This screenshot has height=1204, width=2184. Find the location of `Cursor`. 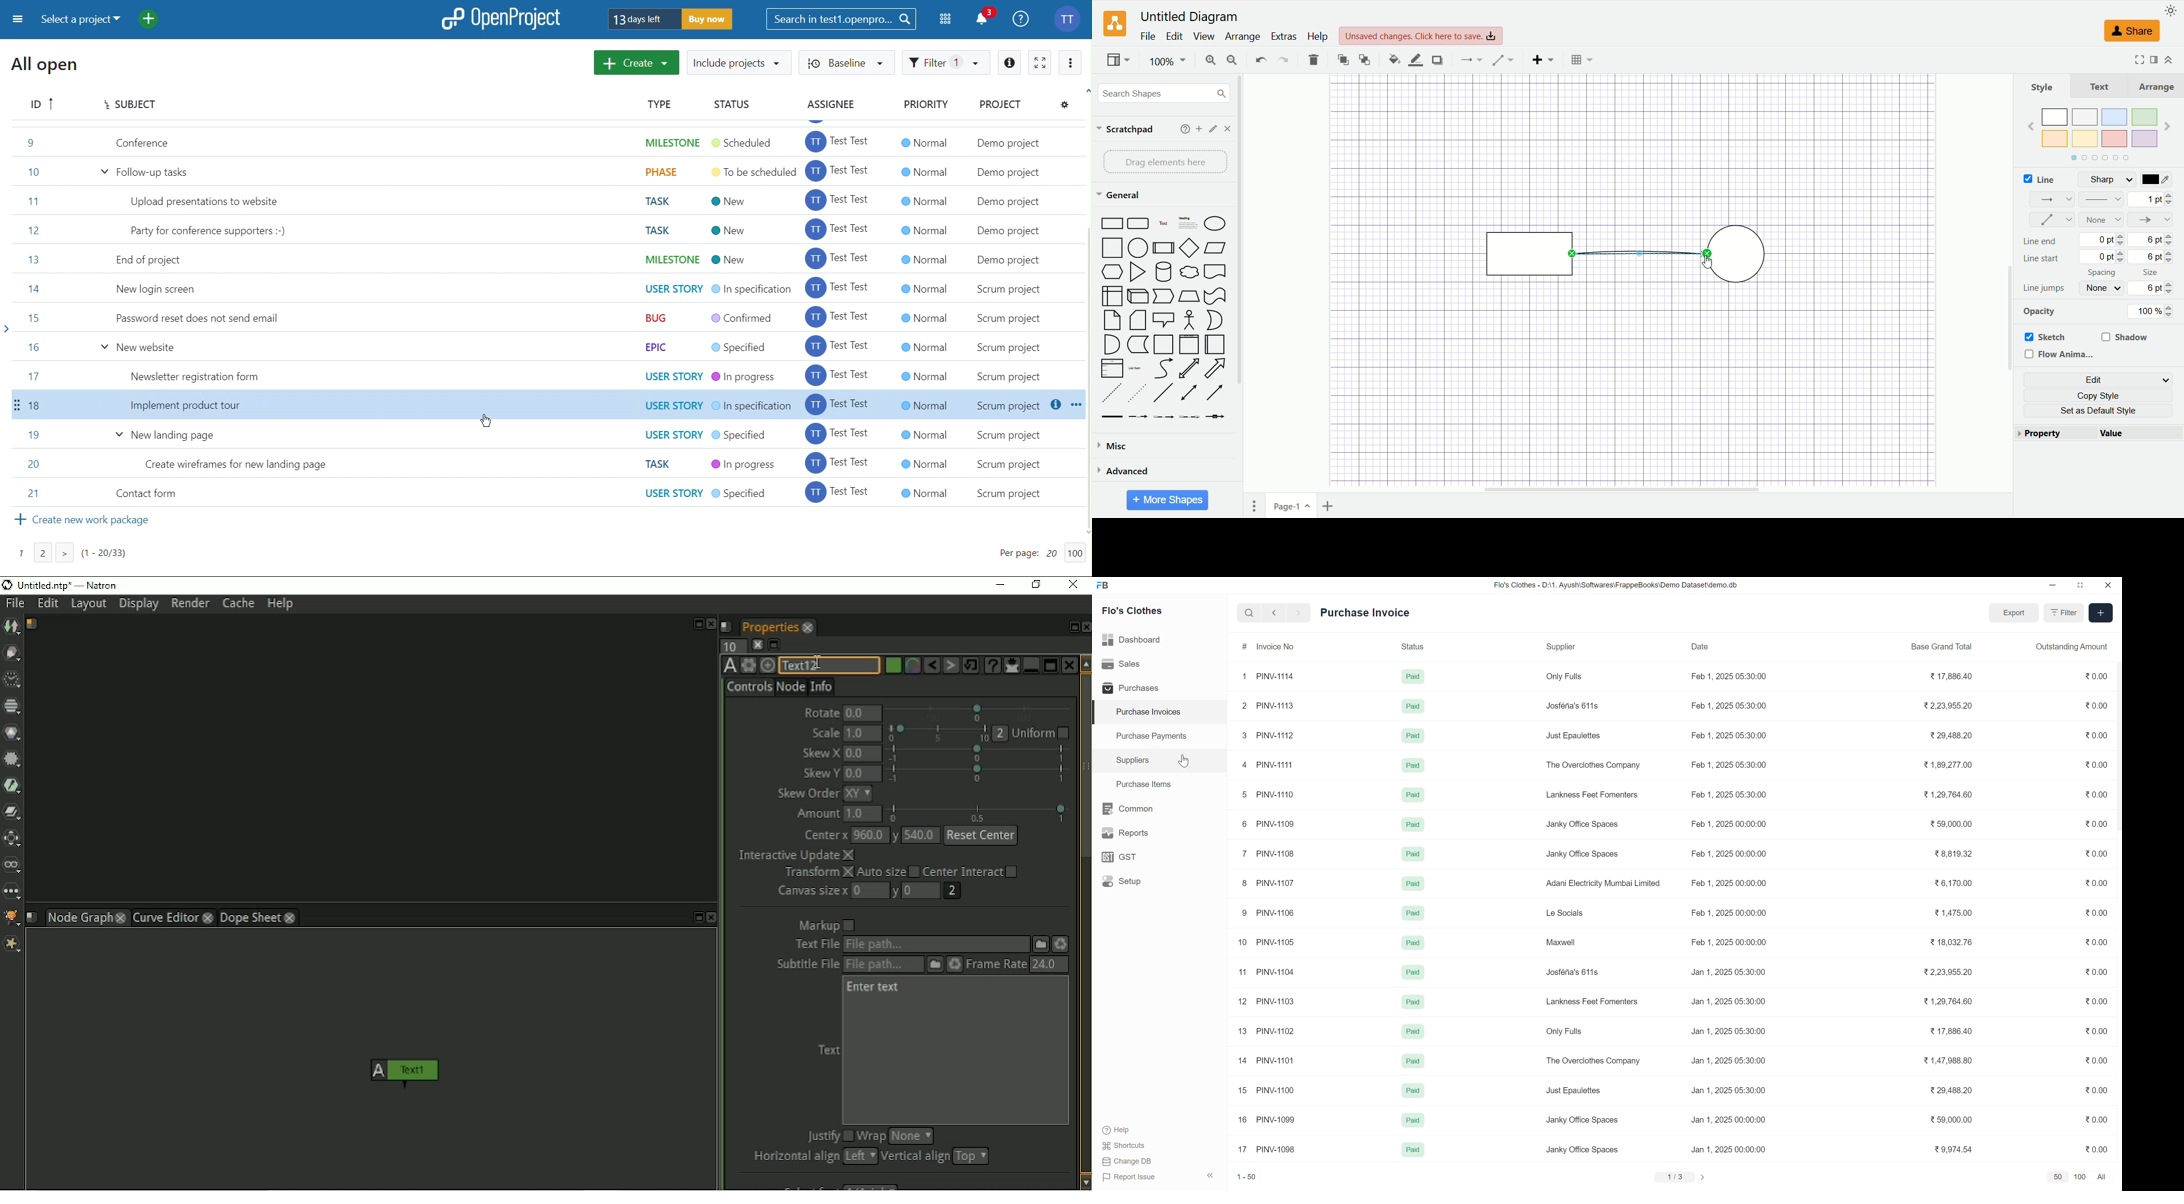

Cursor is located at coordinates (485, 422).